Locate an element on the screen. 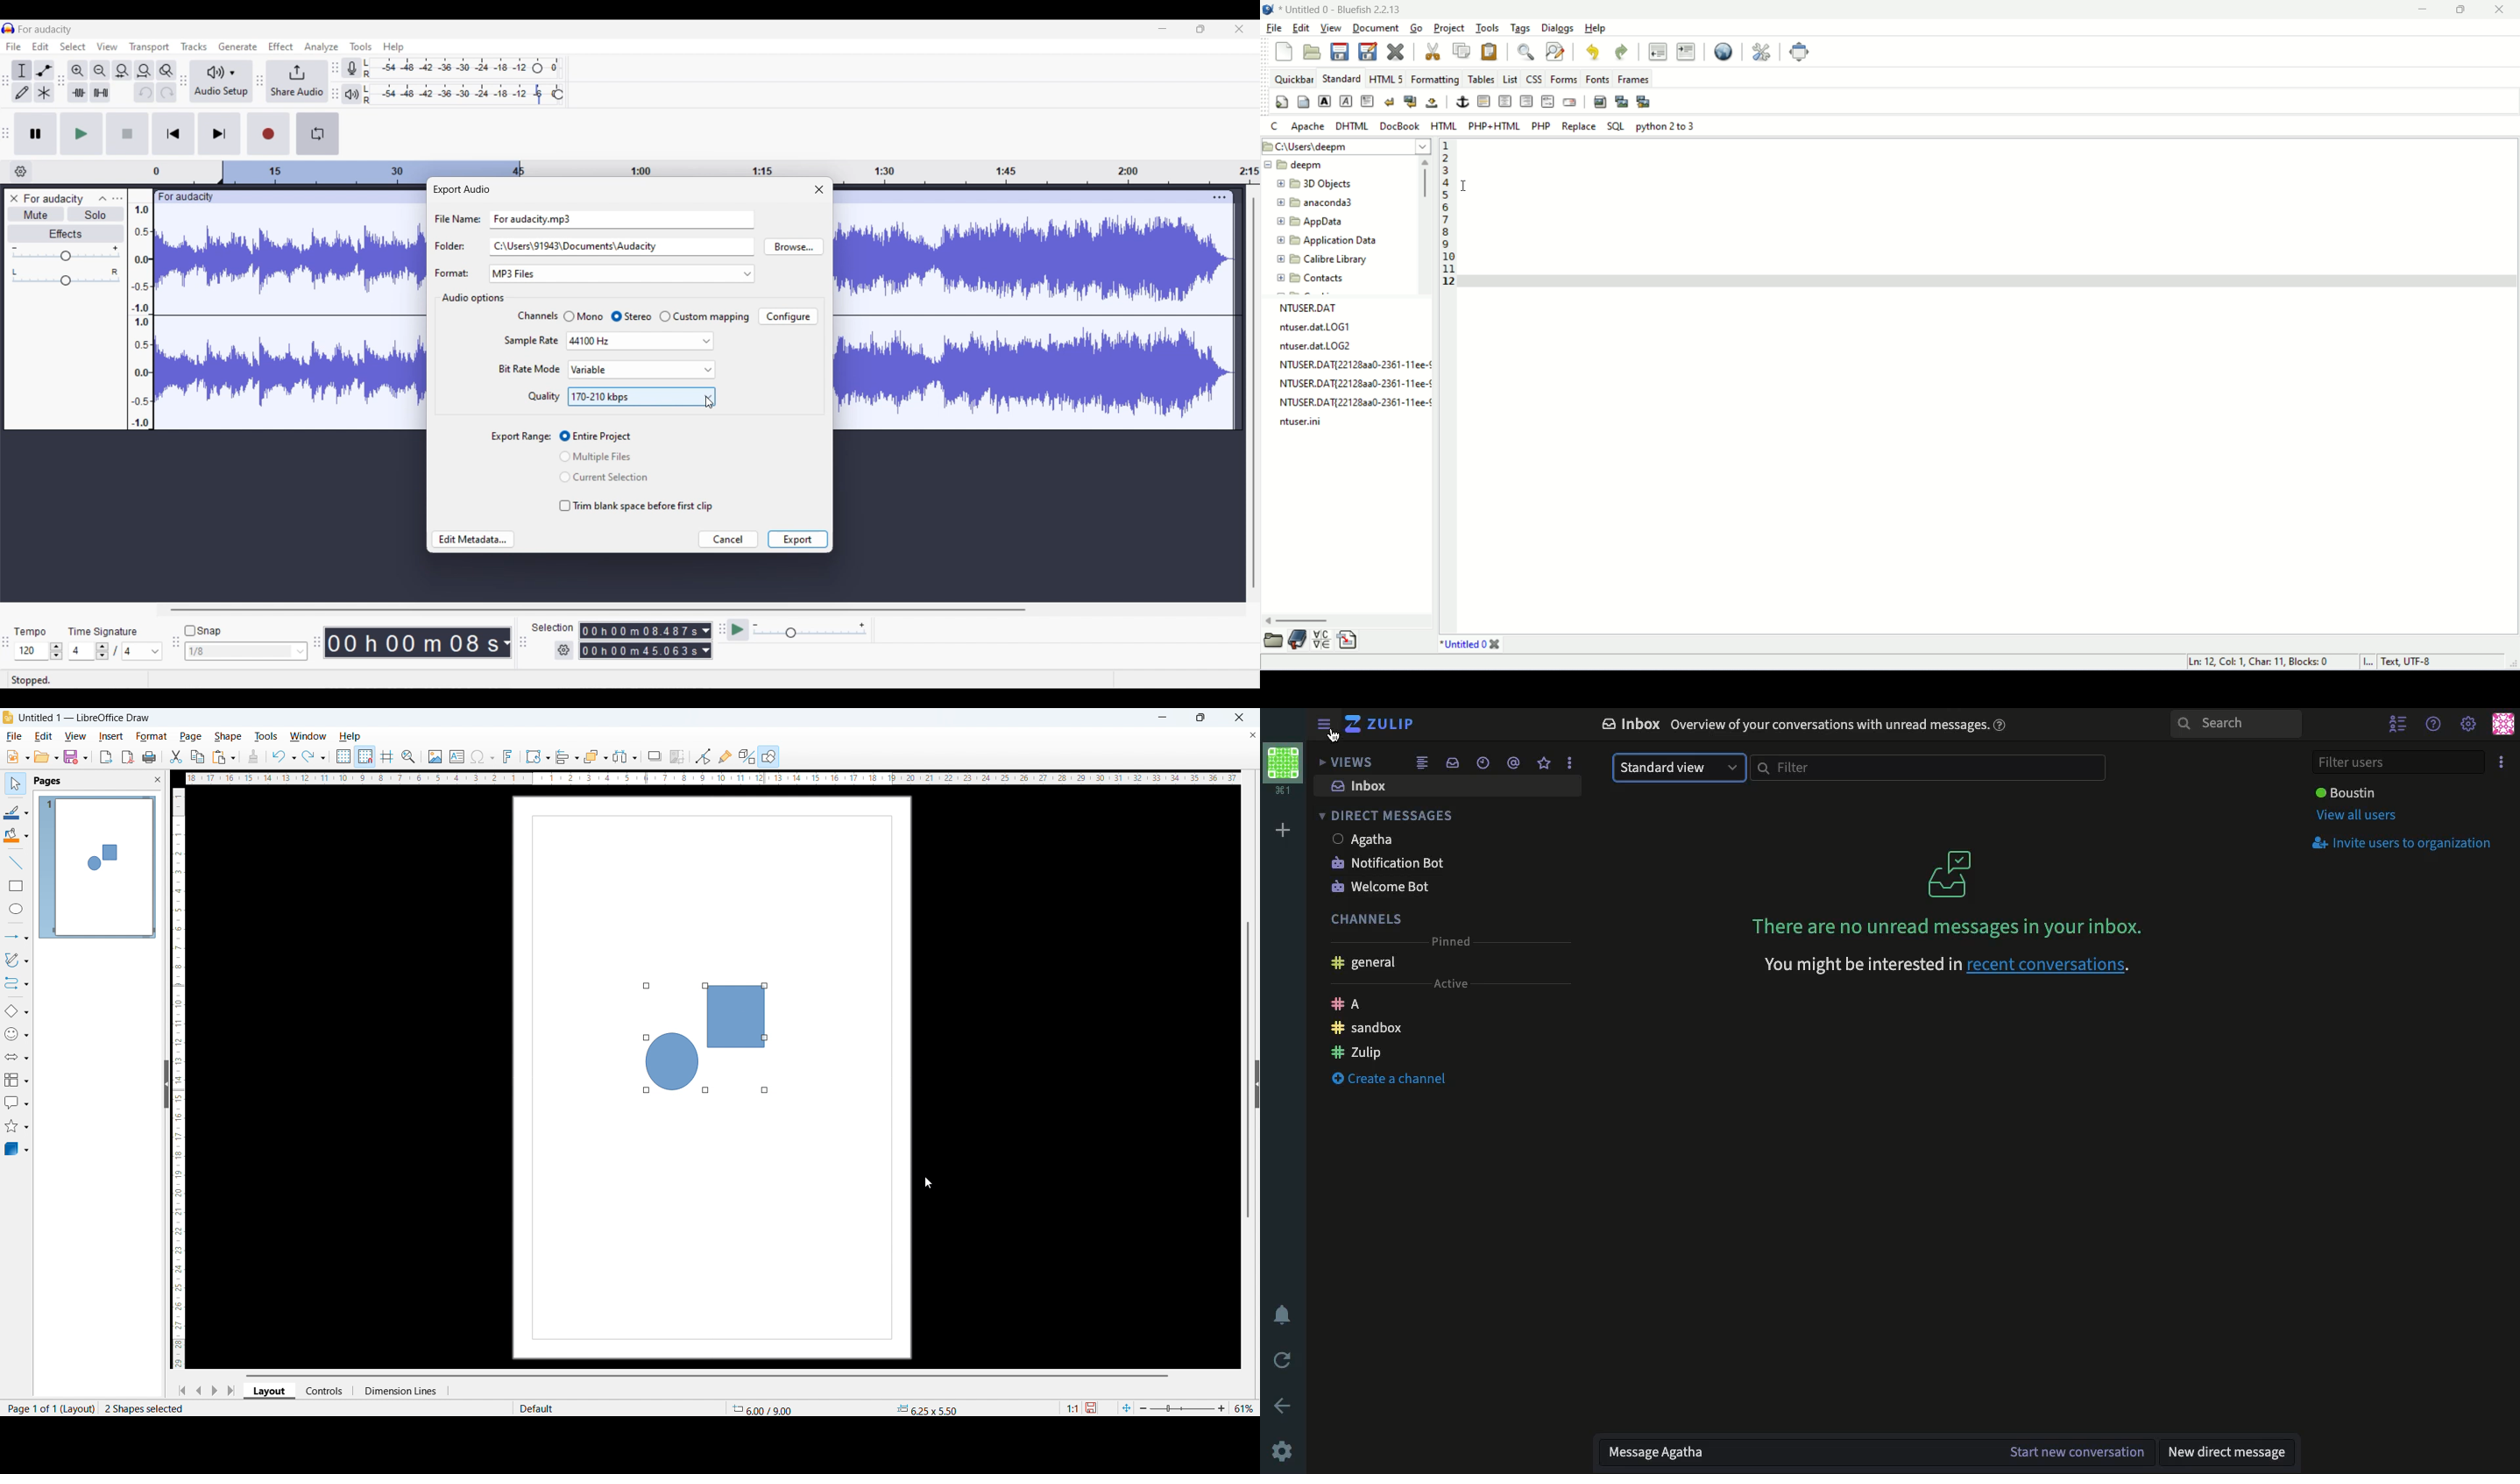  frames is located at coordinates (1632, 79).